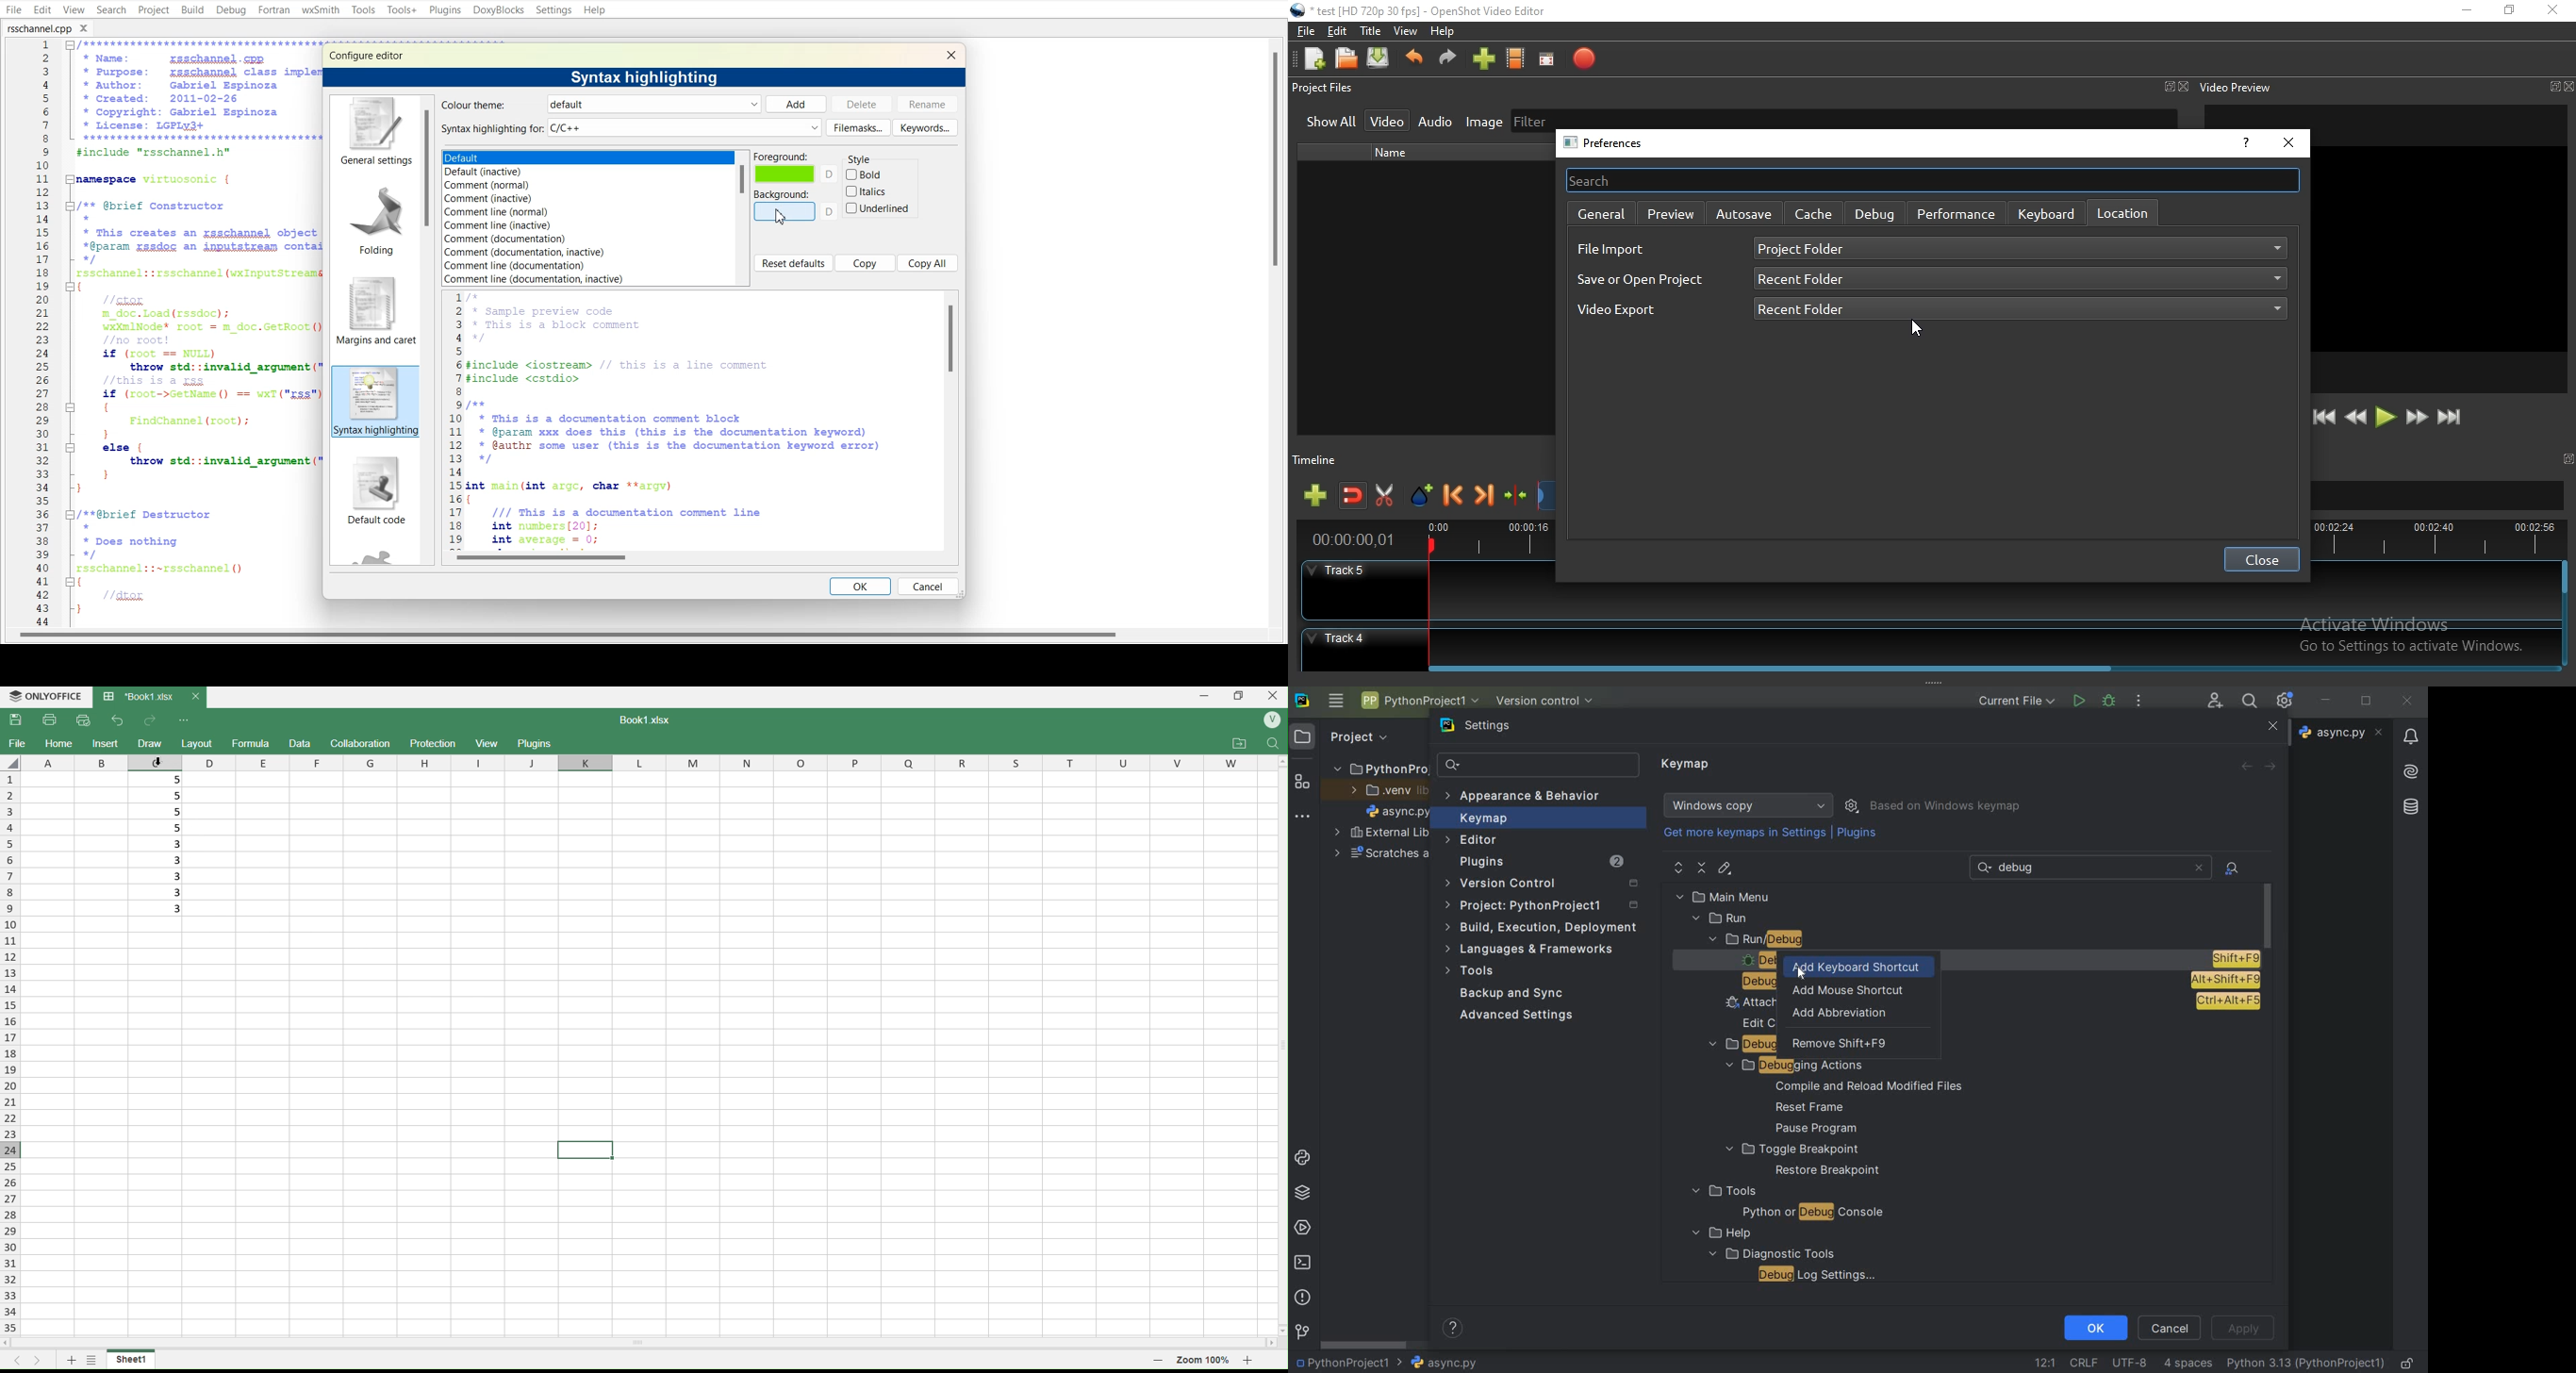 Image resolution: width=2576 pixels, height=1400 pixels. Describe the element at coordinates (1546, 884) in the screenshot. I see `version control` at that location.